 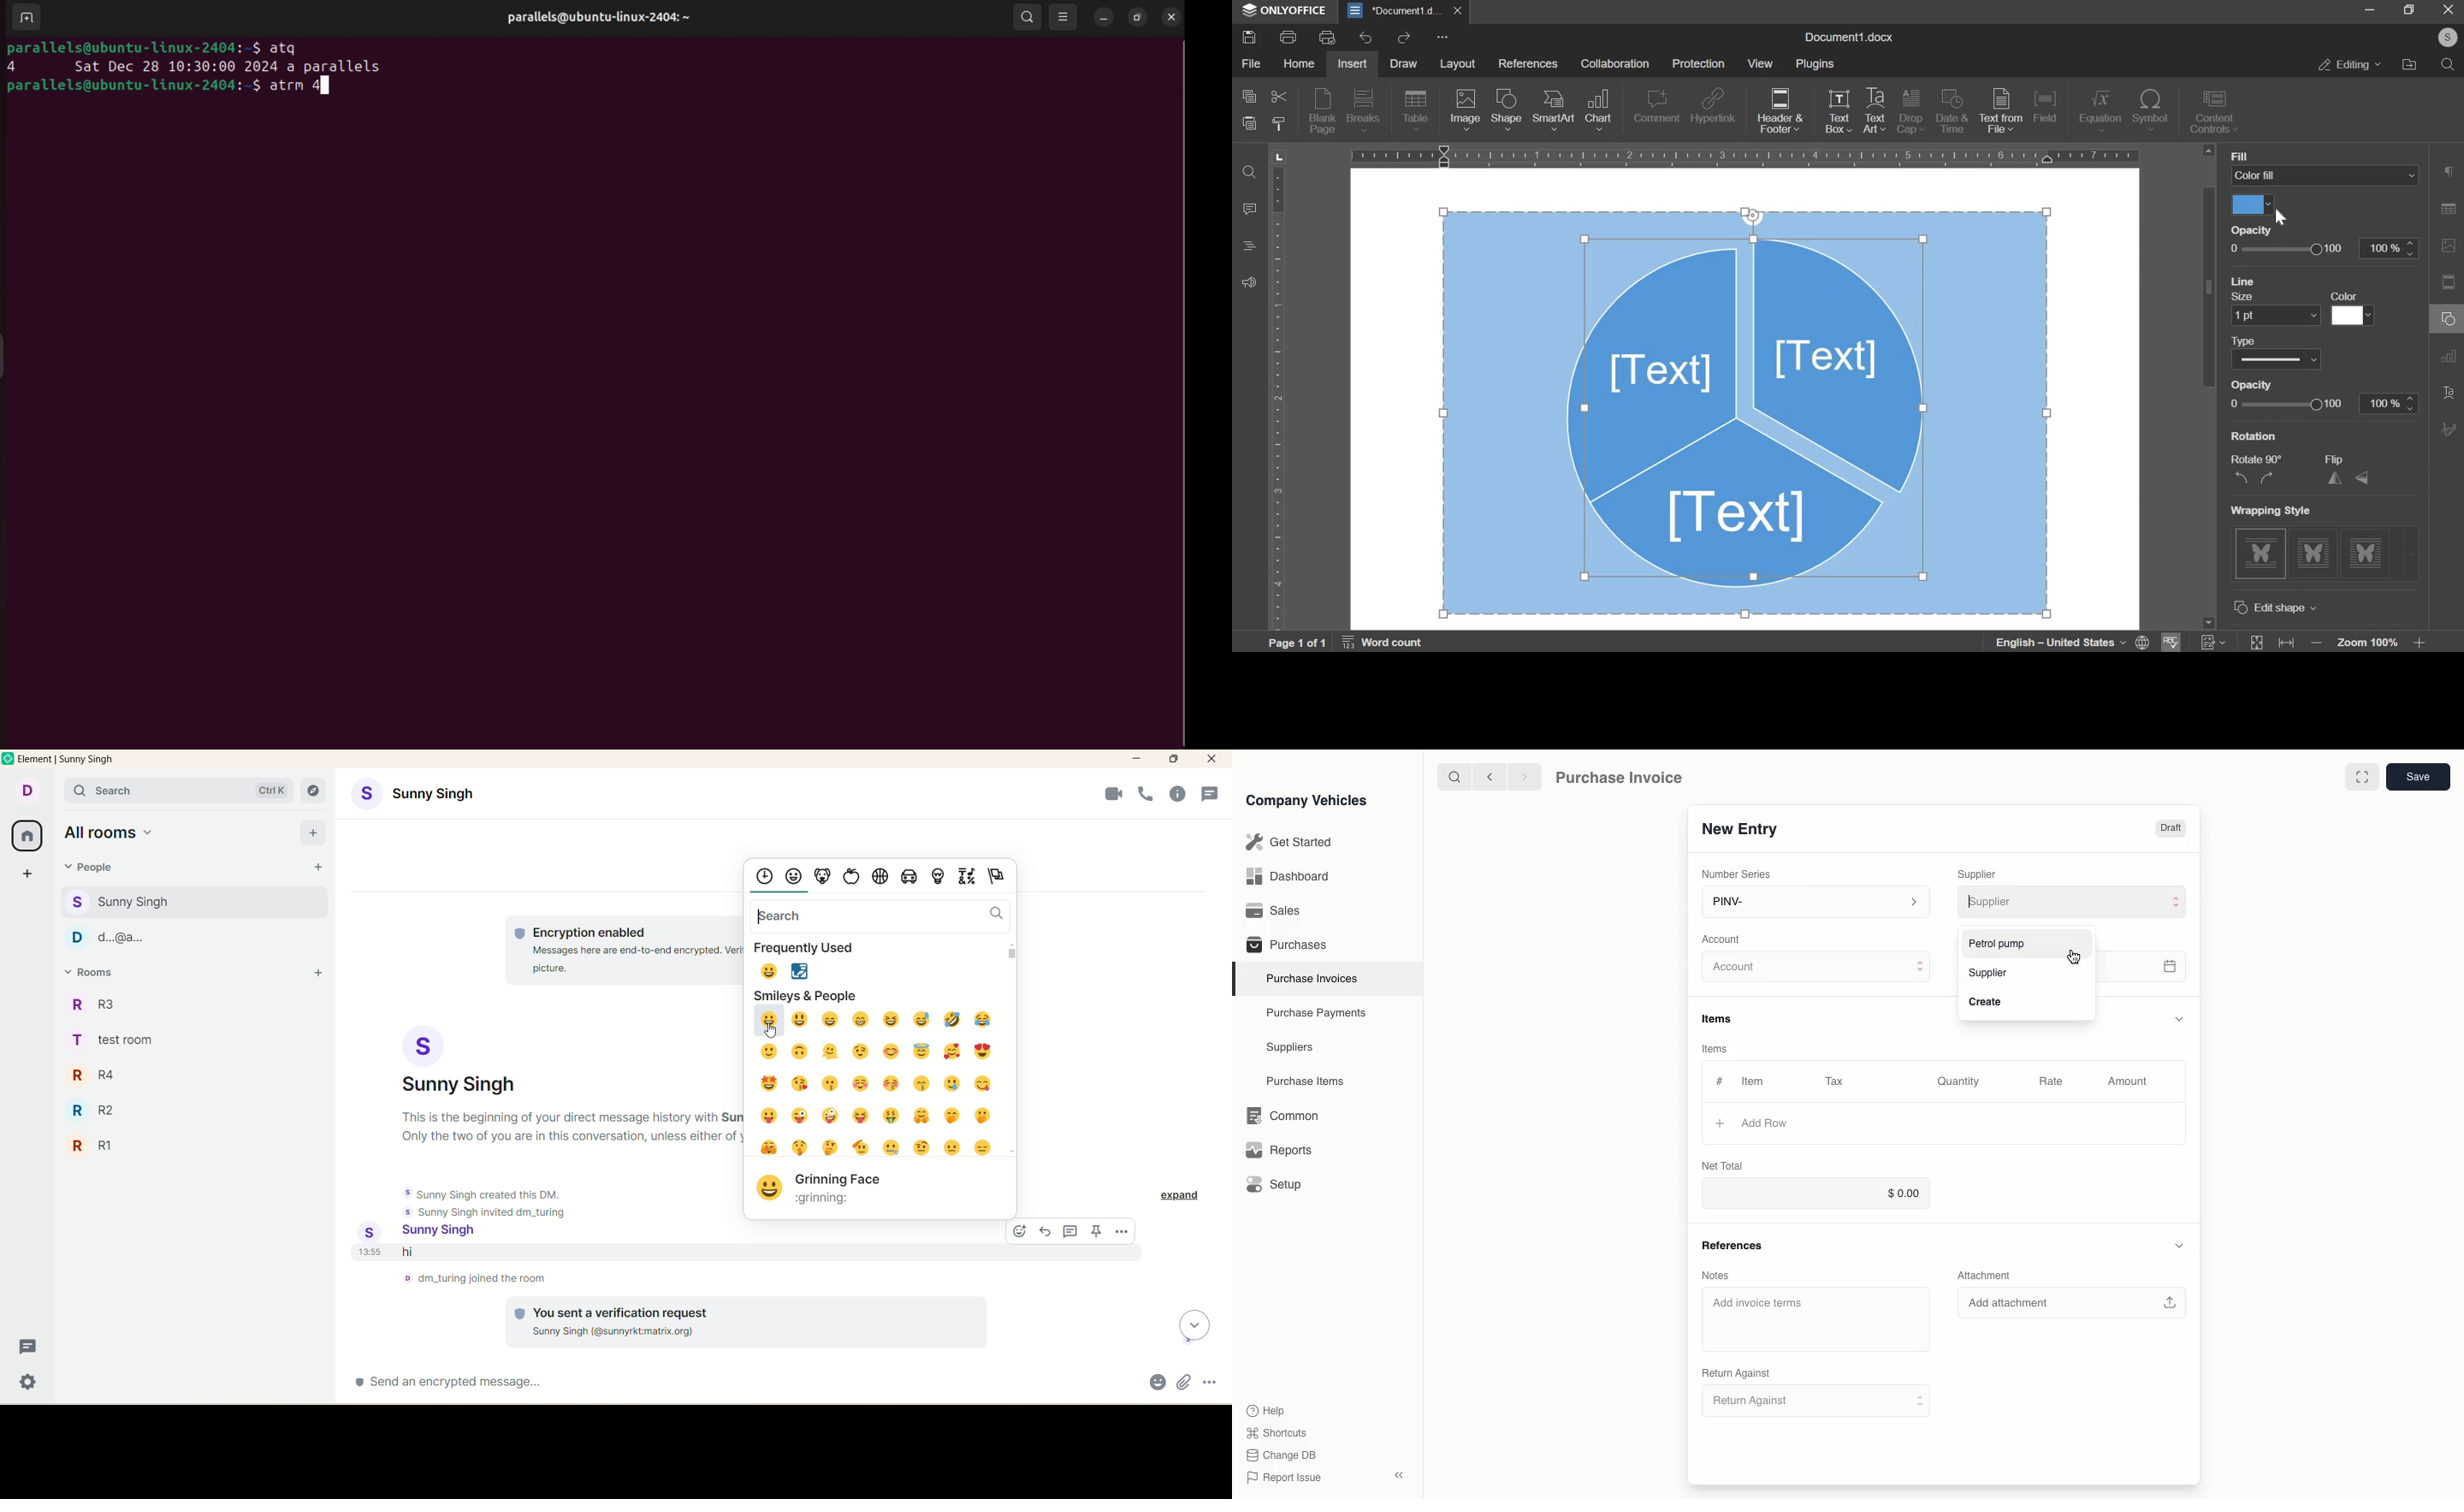 I want to click on Smiling face with smiling eyes, so click(x=892, y=1052).